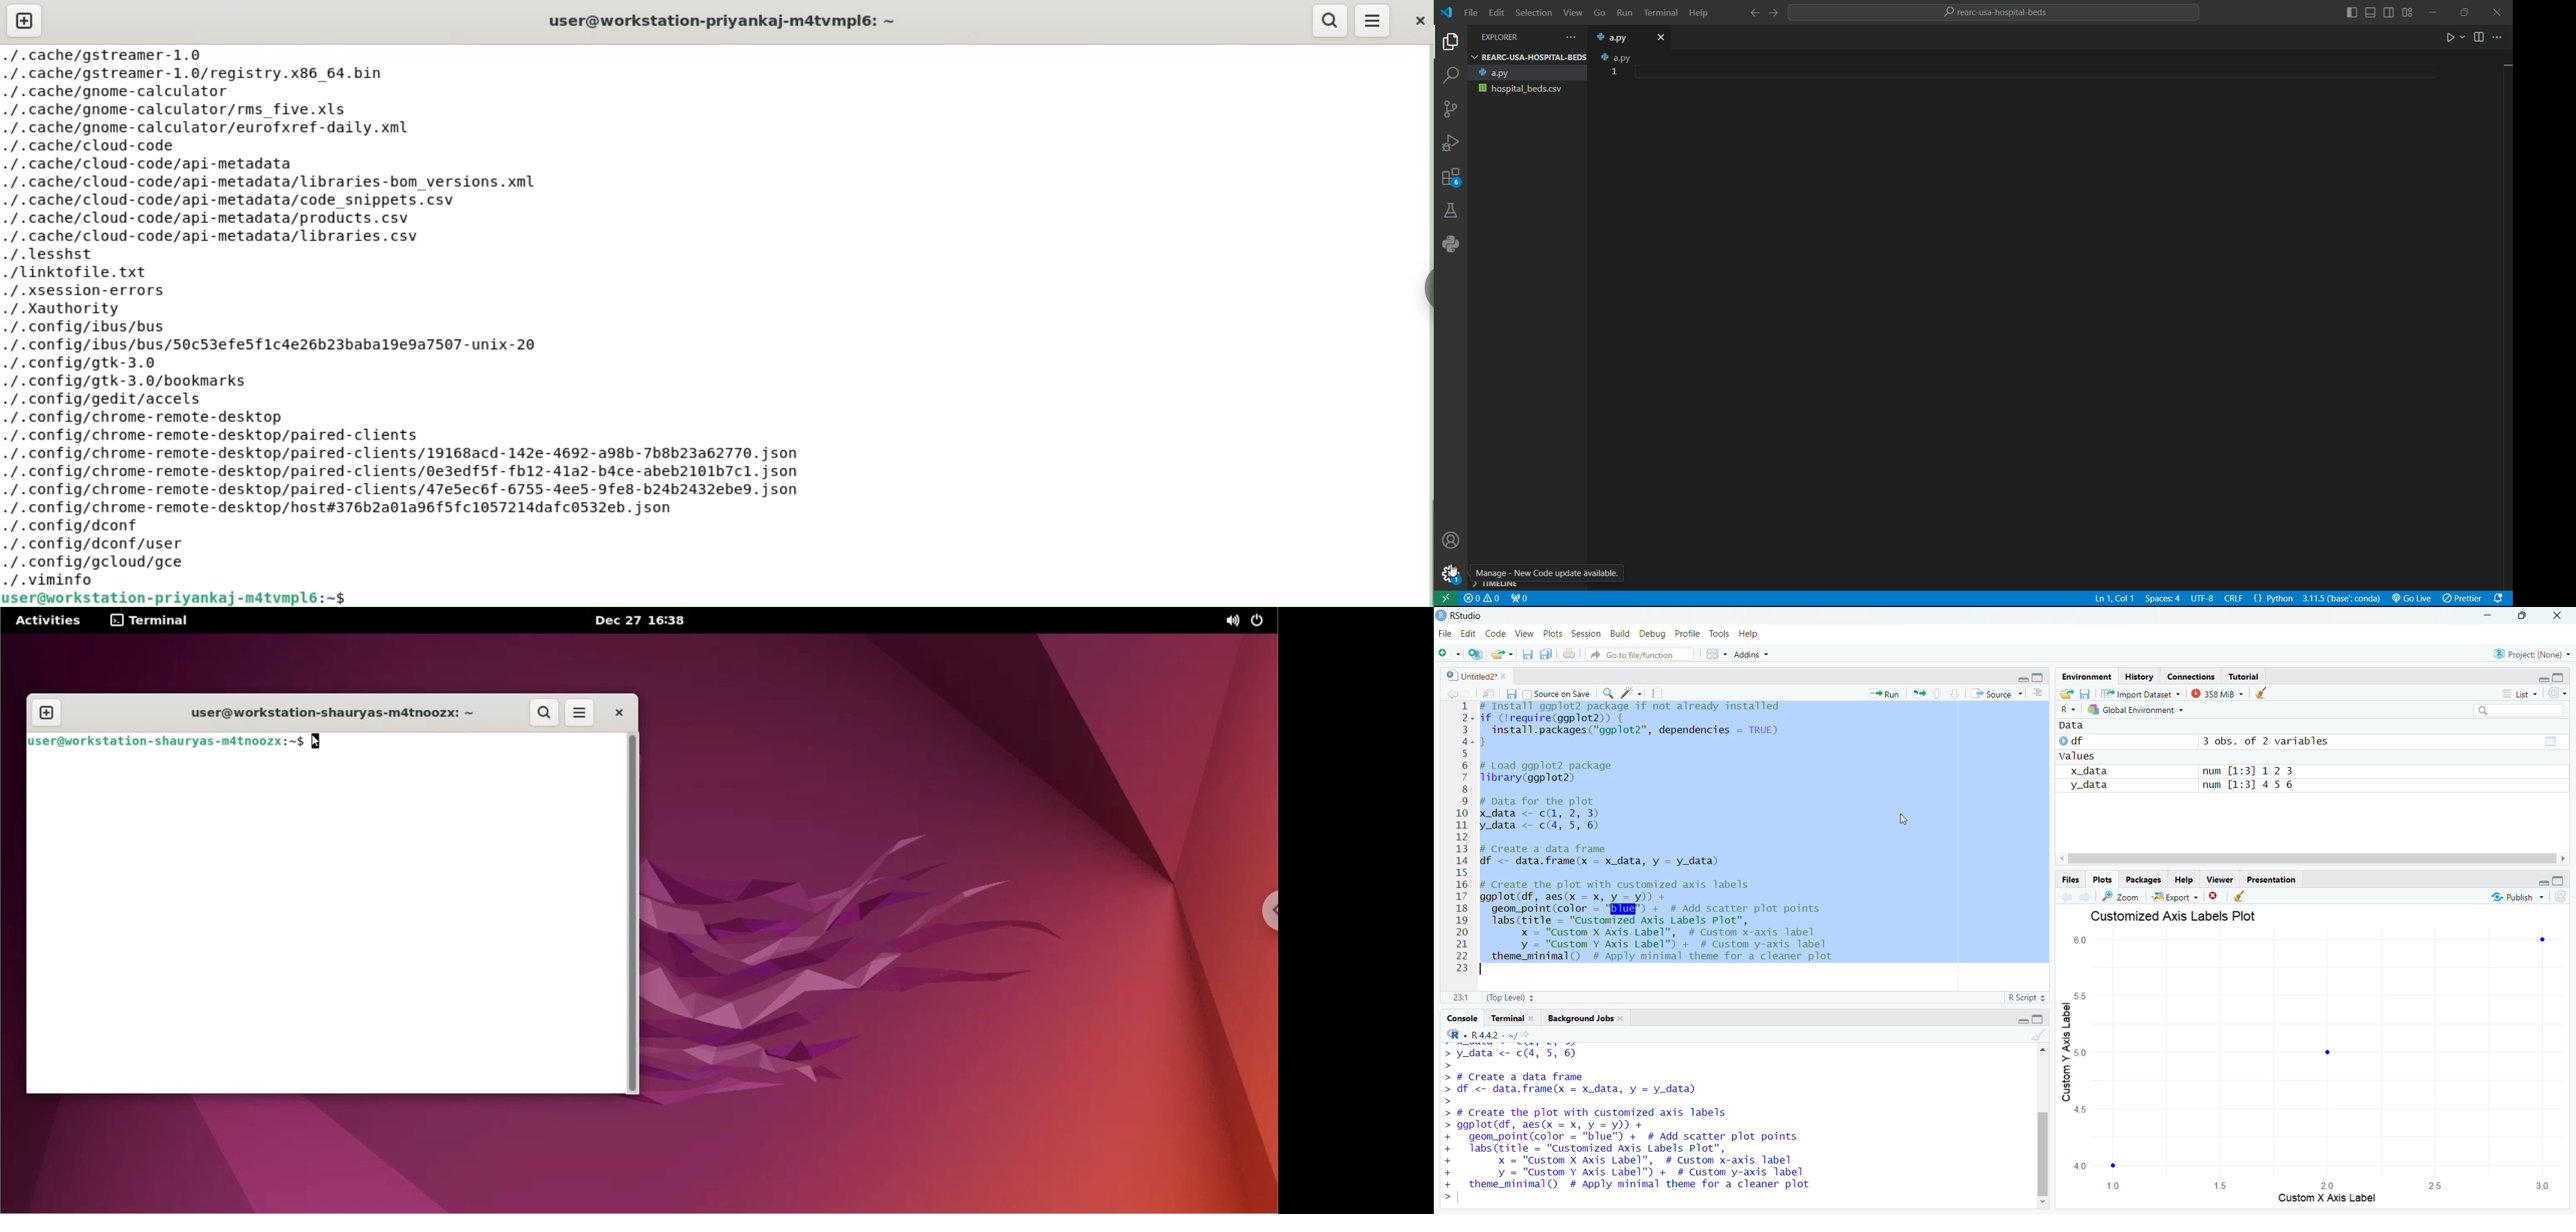  I want to click on maximise, so click(2561, 880).